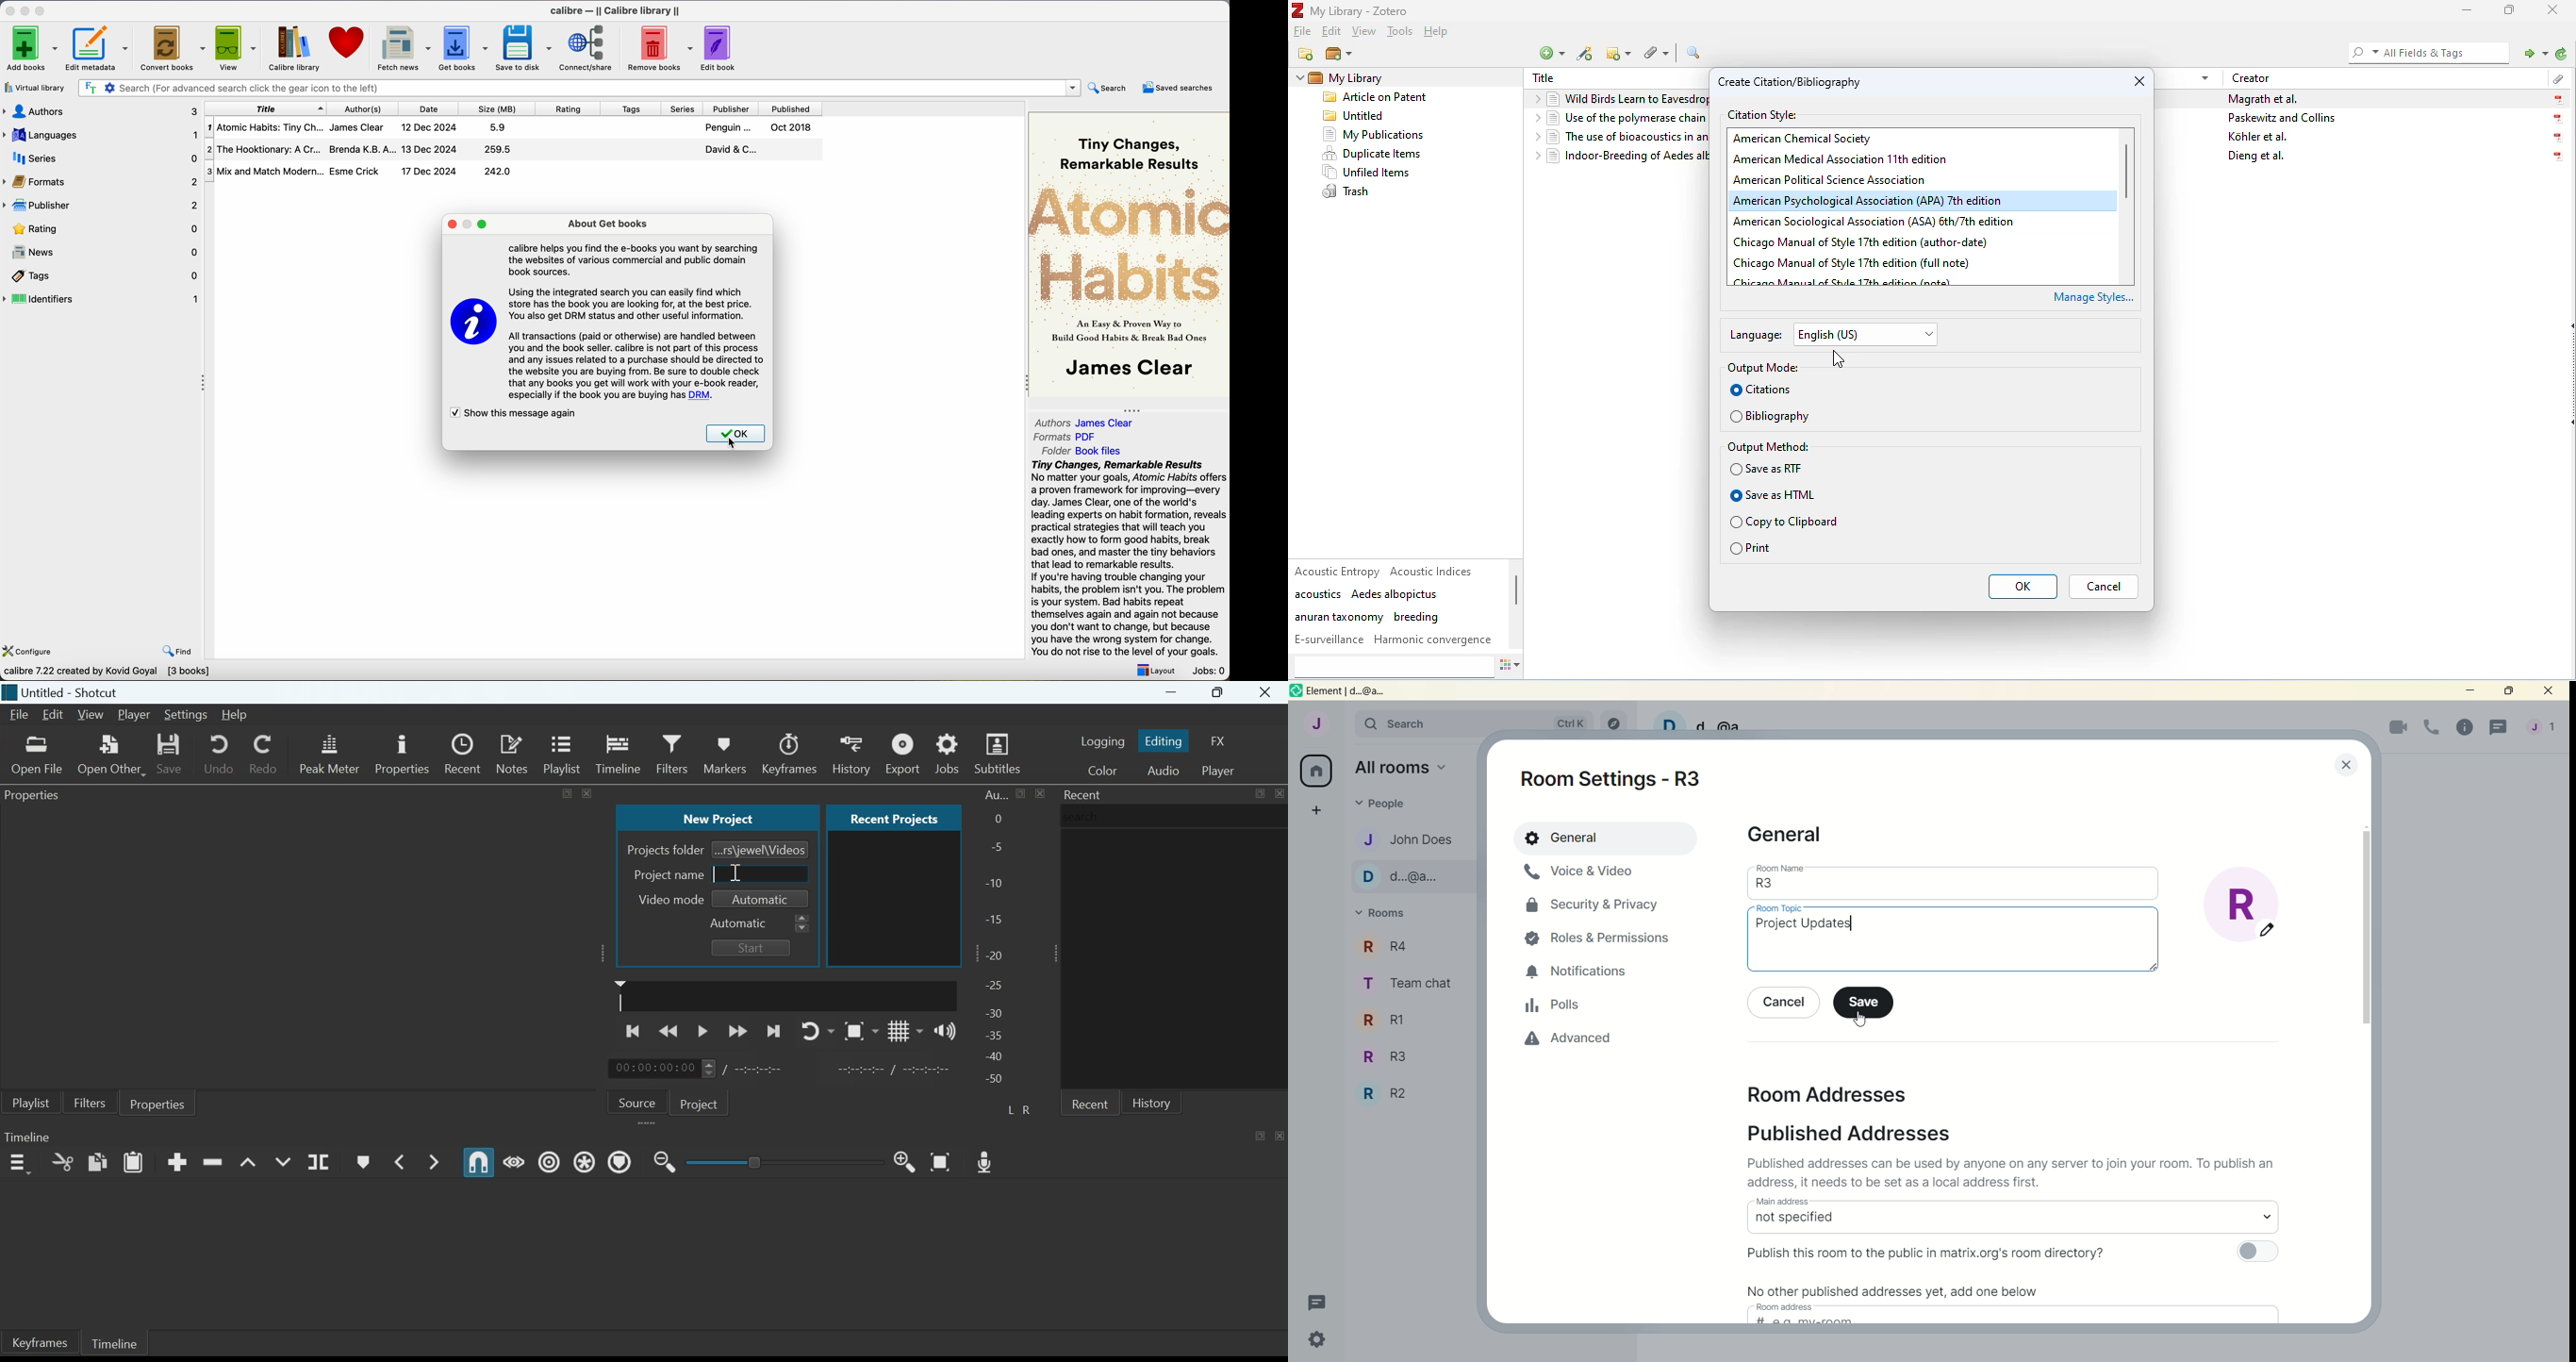  I want to click on my library, so click(1369, 77).